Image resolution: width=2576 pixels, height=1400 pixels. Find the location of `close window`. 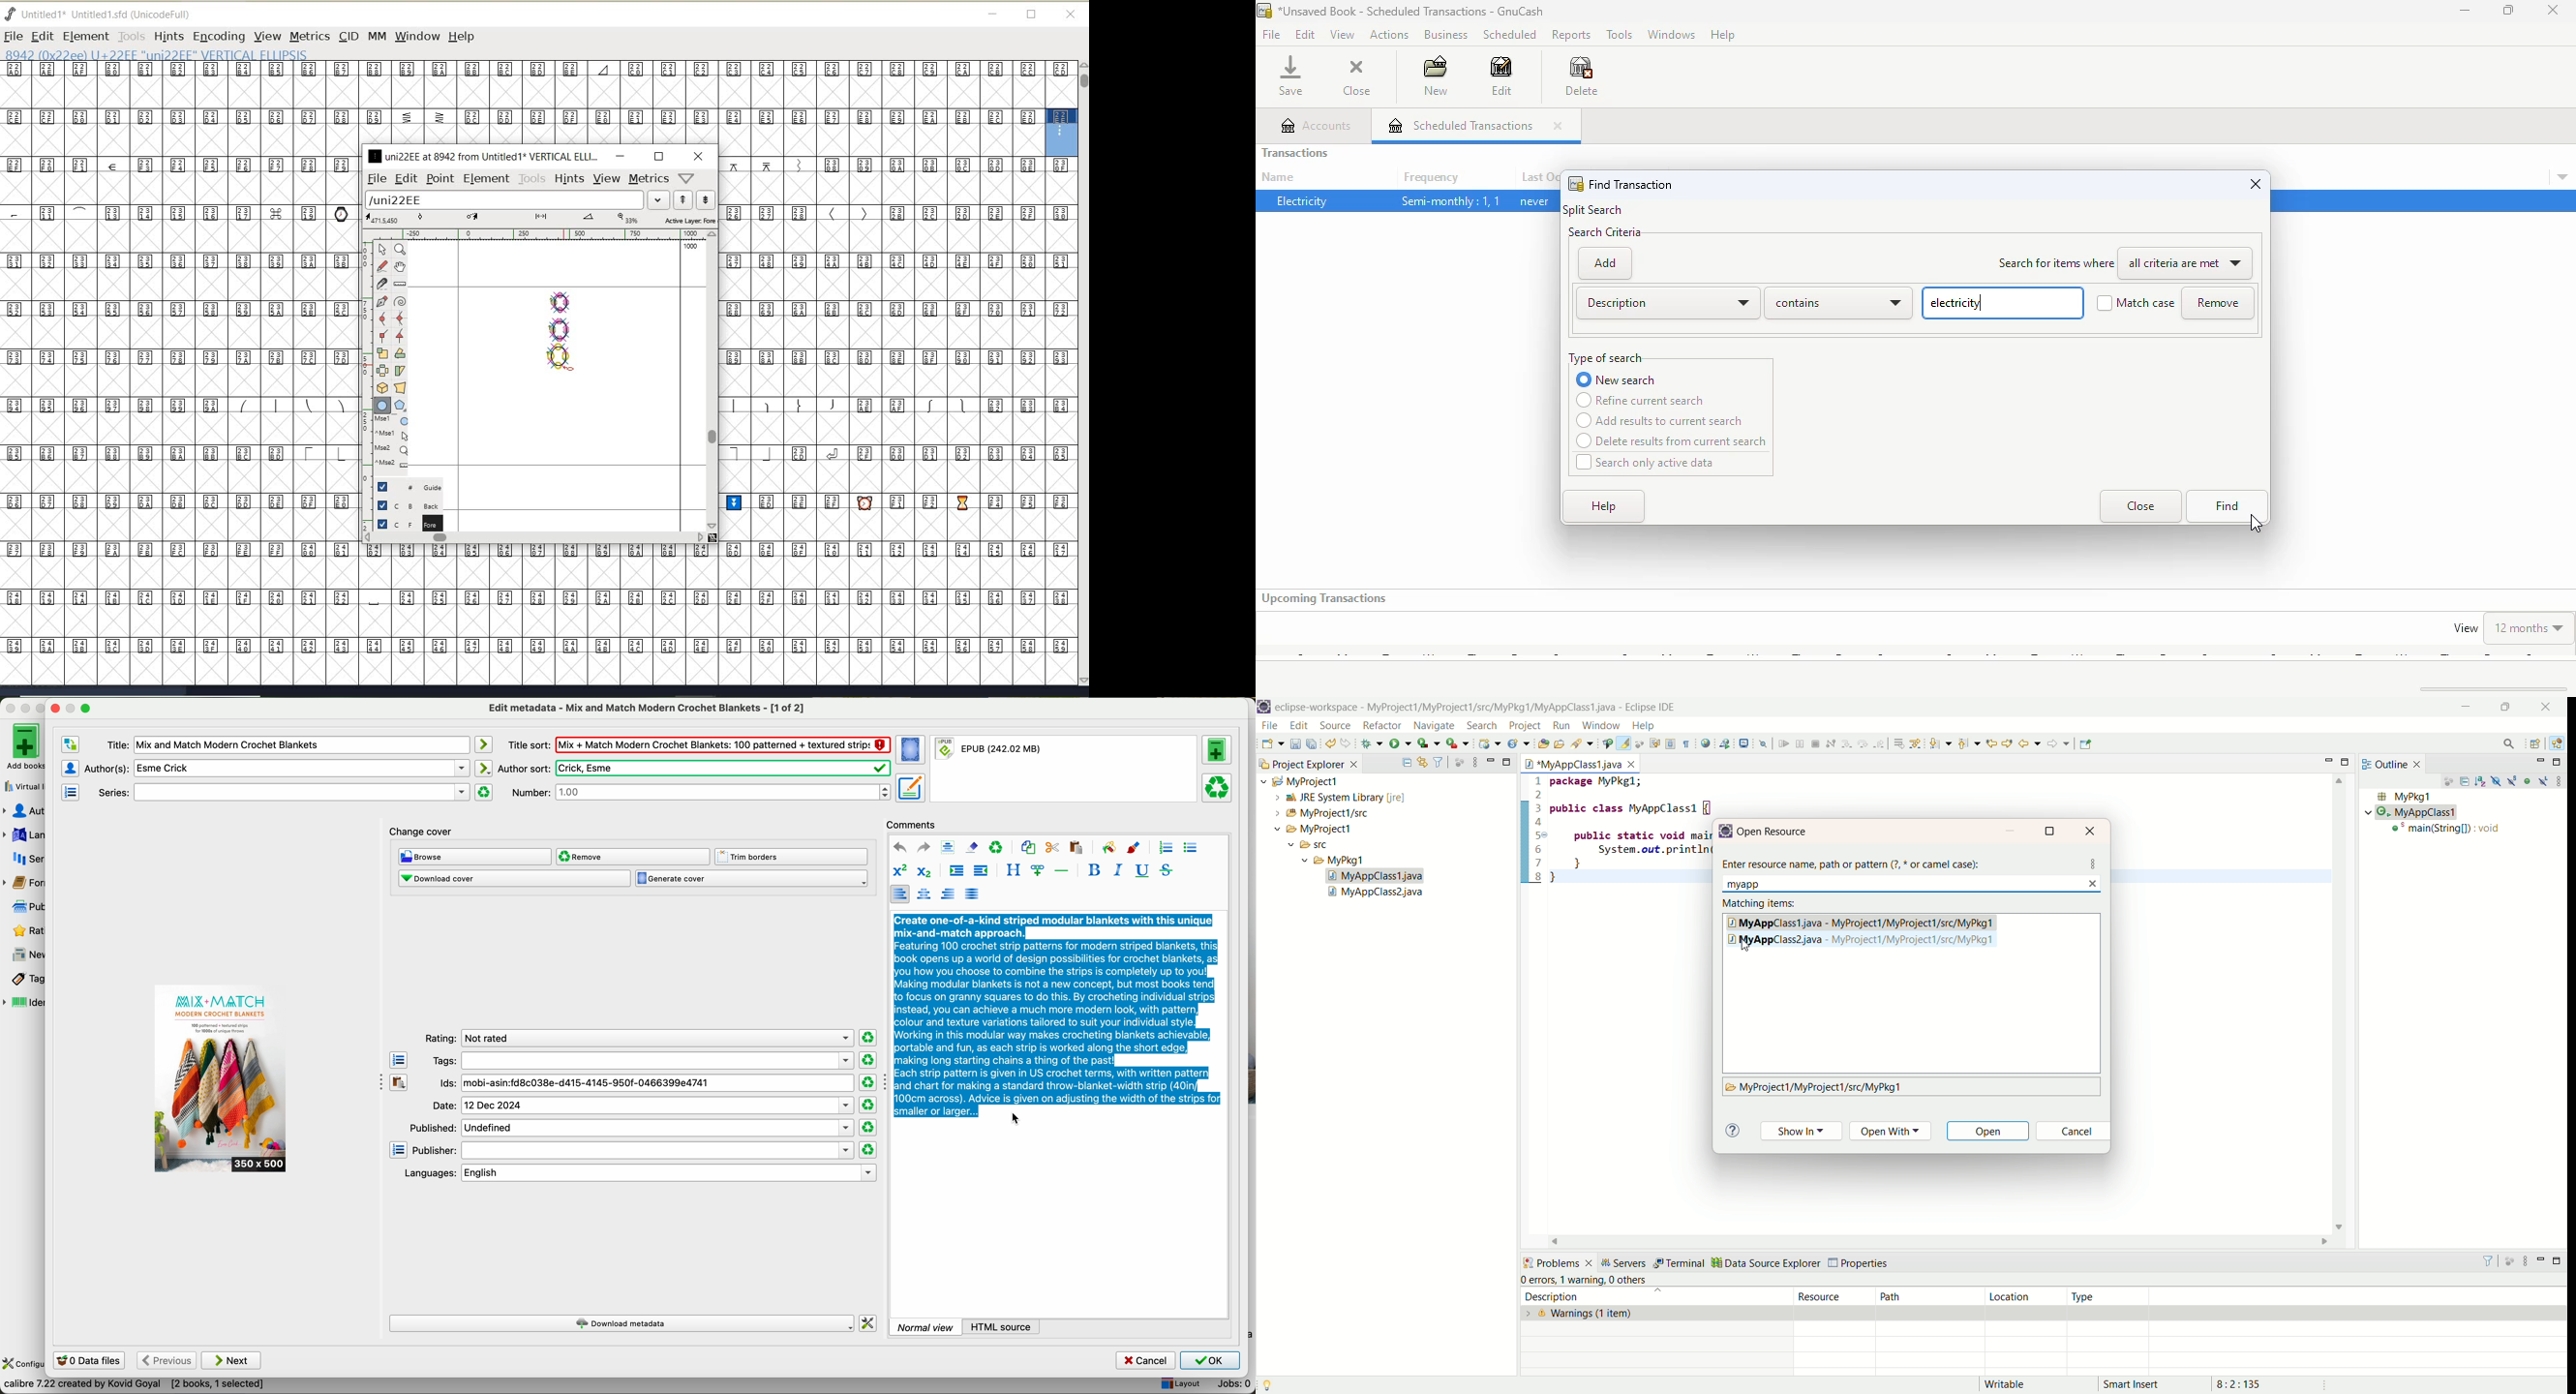

close window is located at coordinates (56, 707).